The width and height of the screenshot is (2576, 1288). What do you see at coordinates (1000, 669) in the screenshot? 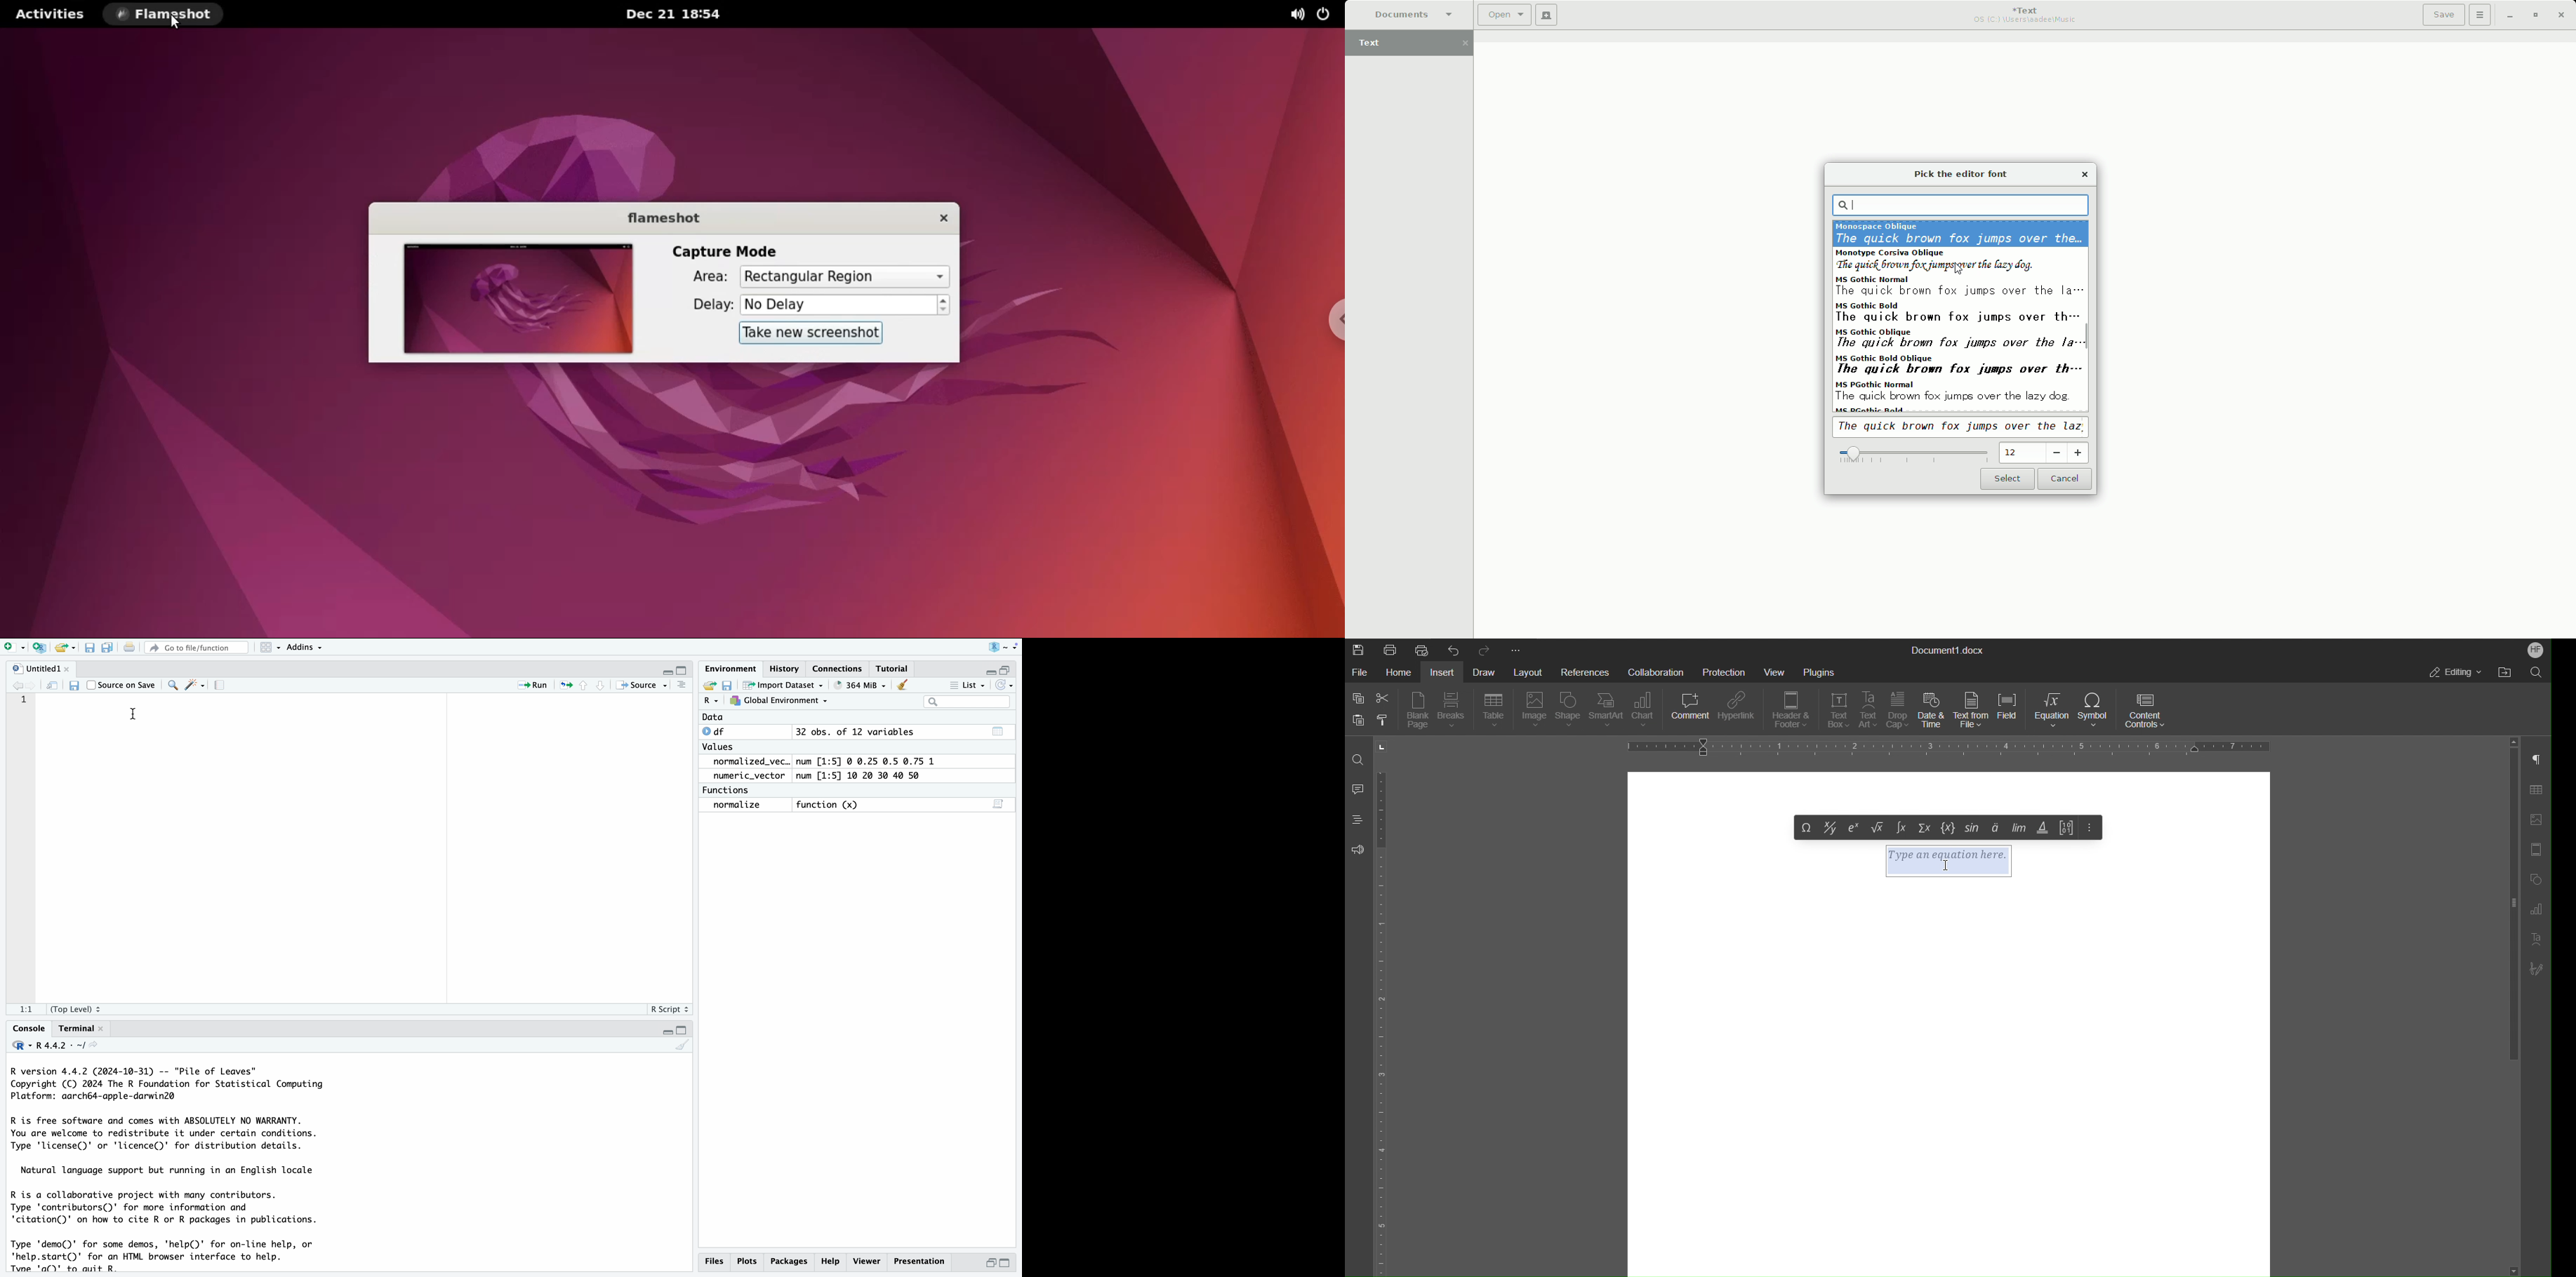
I see `Fullscreen` at bounding box center [1000, 669].